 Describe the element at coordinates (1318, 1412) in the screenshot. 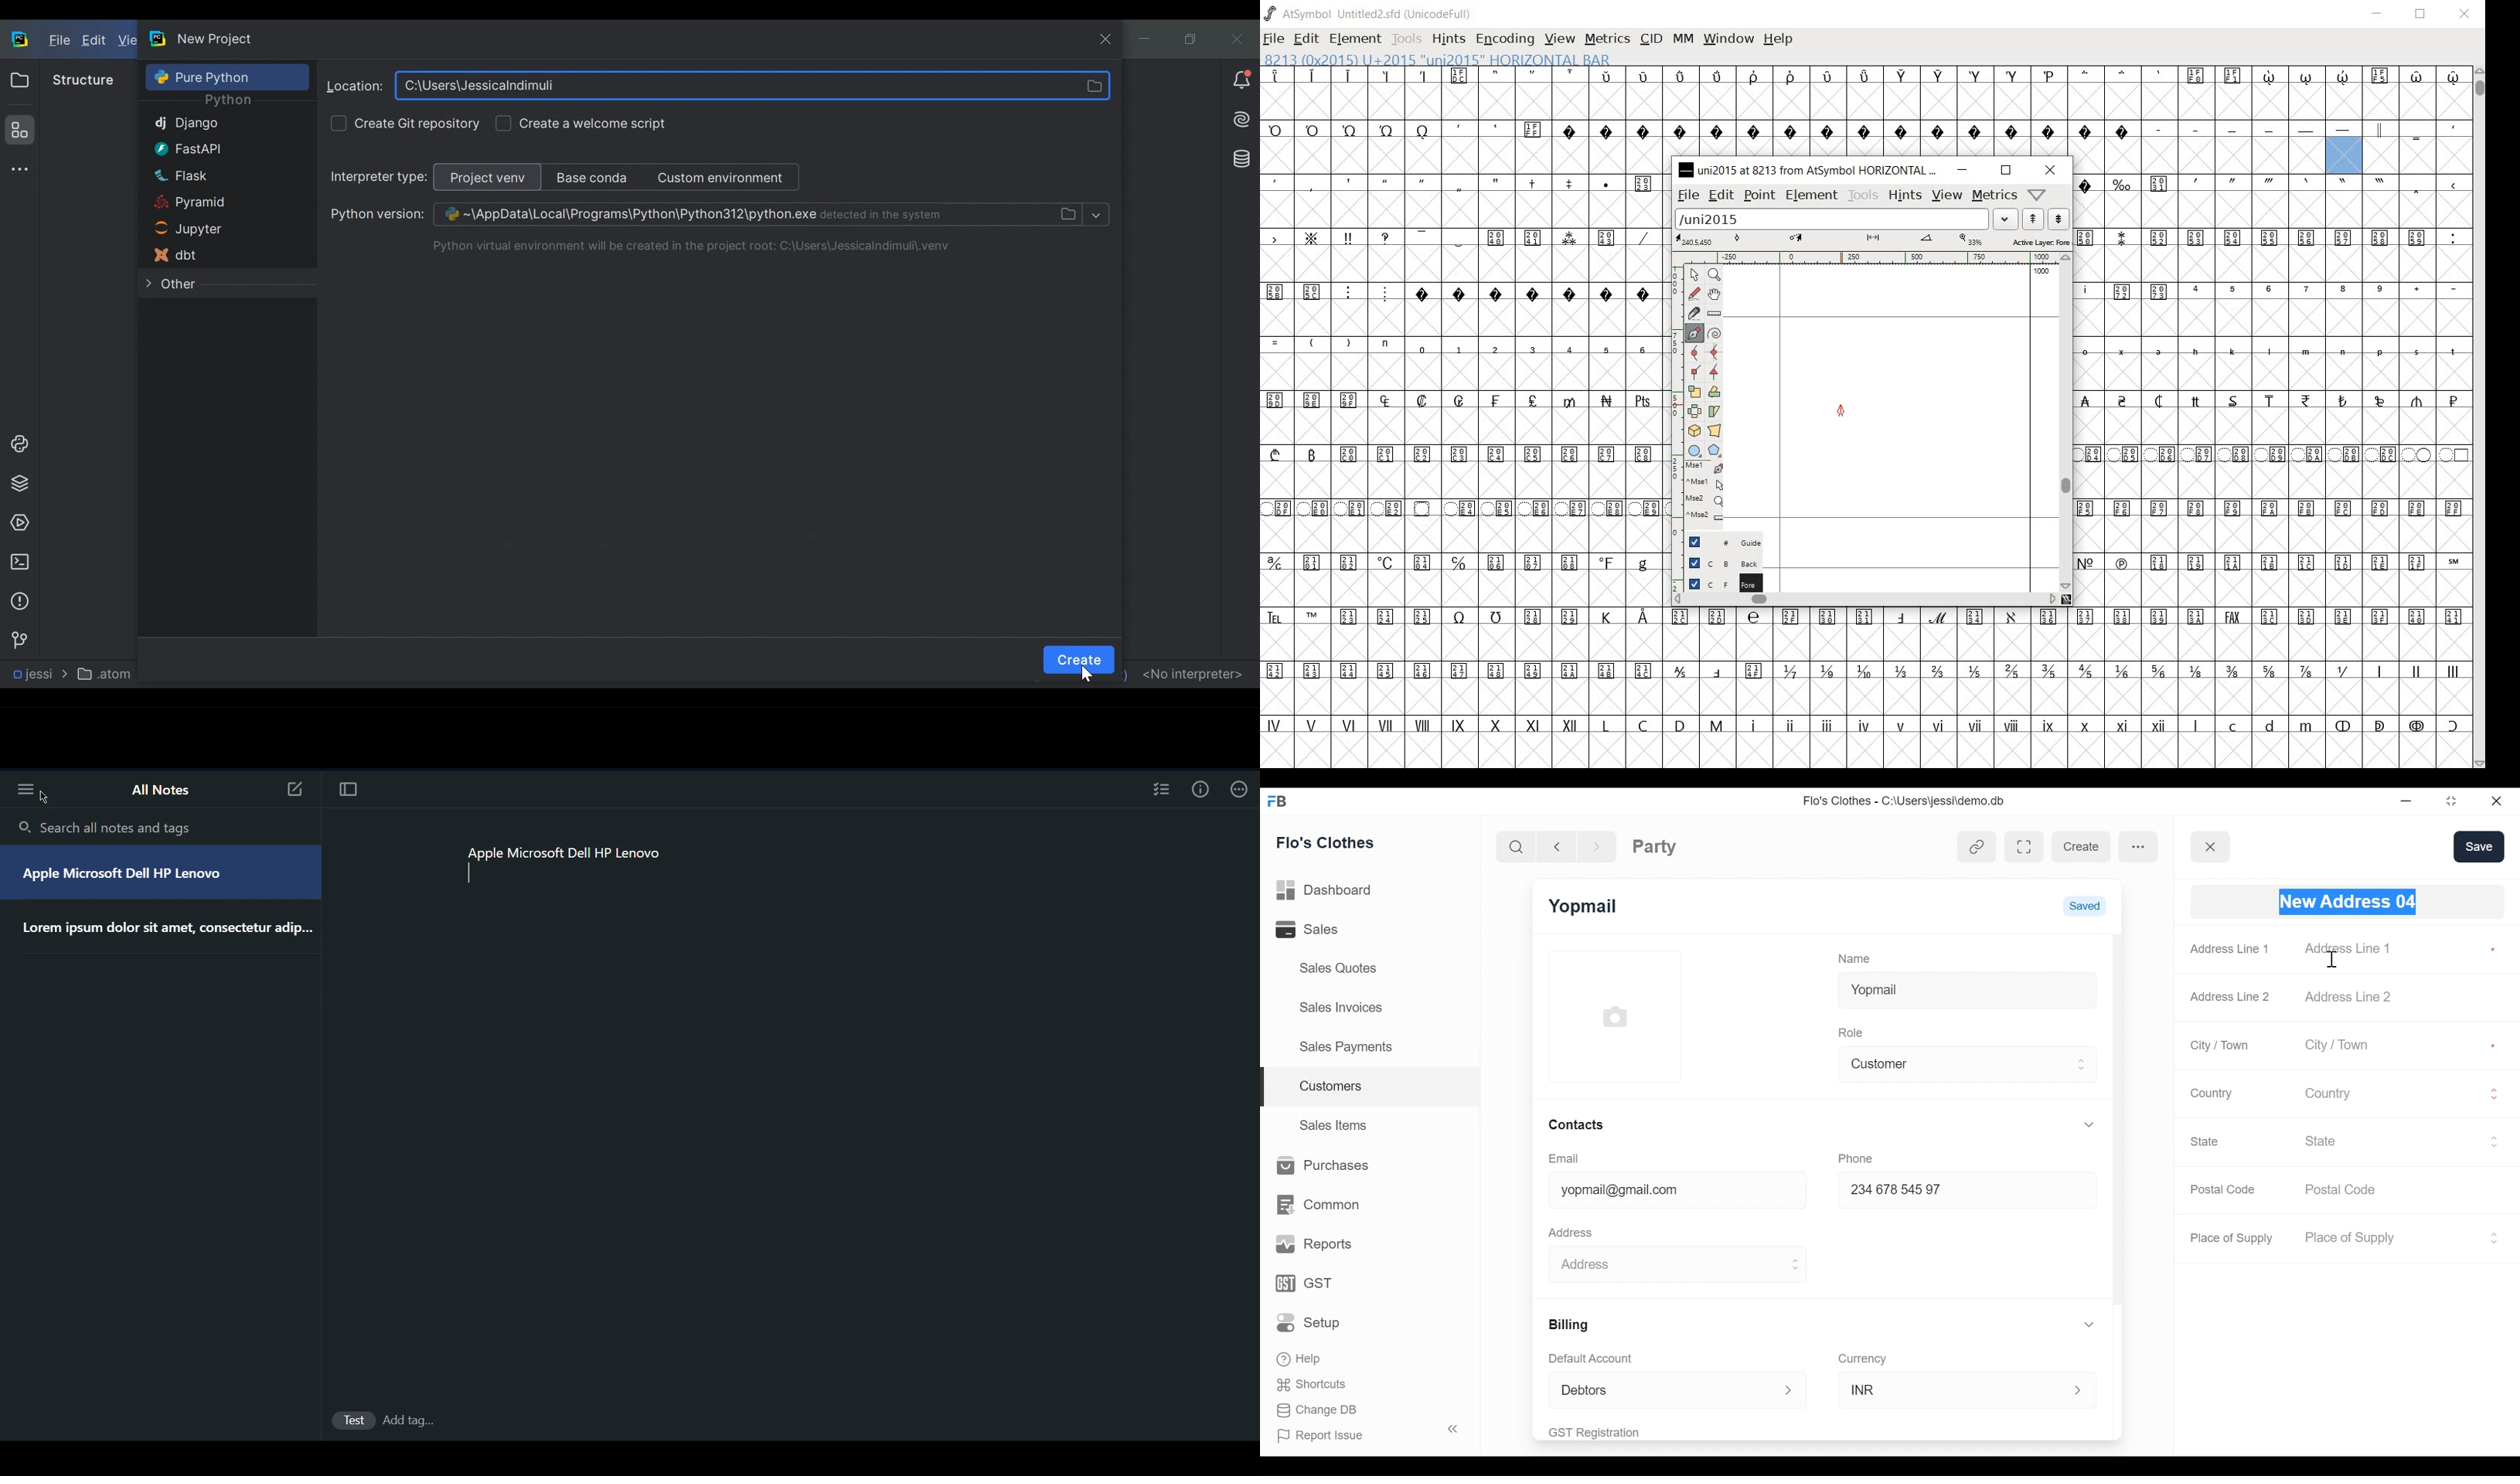

I see `Change DB` at that location.